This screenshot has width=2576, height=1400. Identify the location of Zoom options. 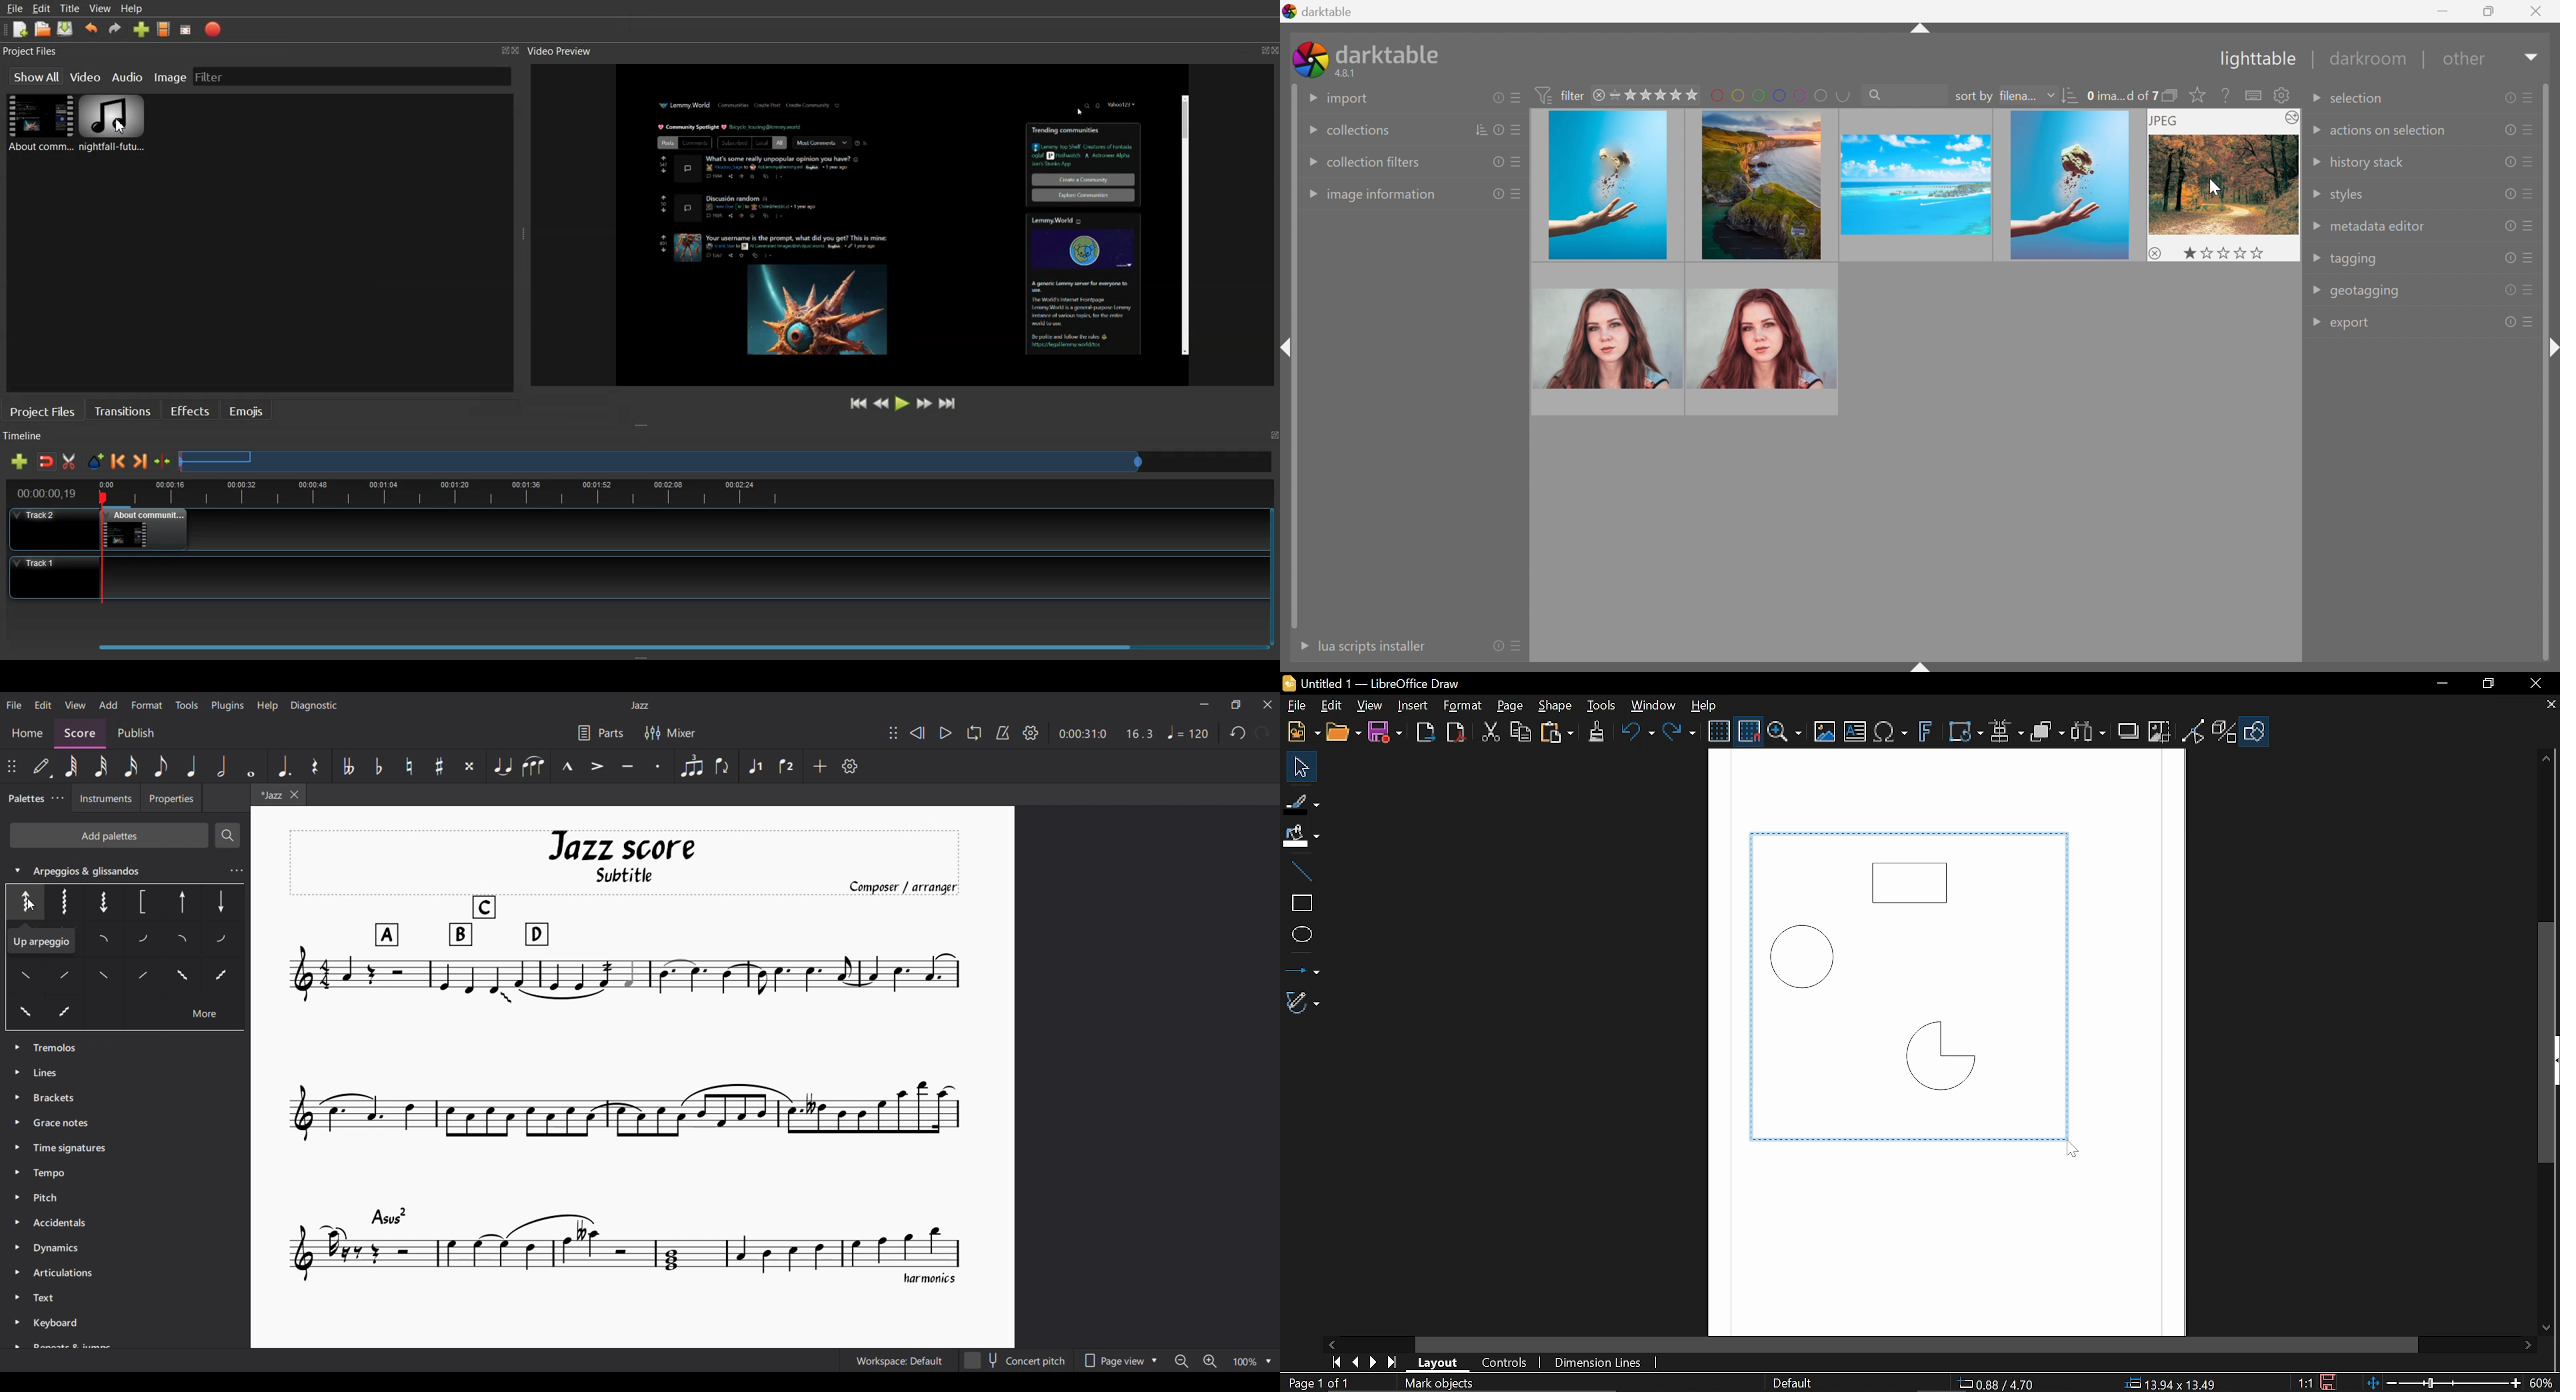
(1223, 1361).